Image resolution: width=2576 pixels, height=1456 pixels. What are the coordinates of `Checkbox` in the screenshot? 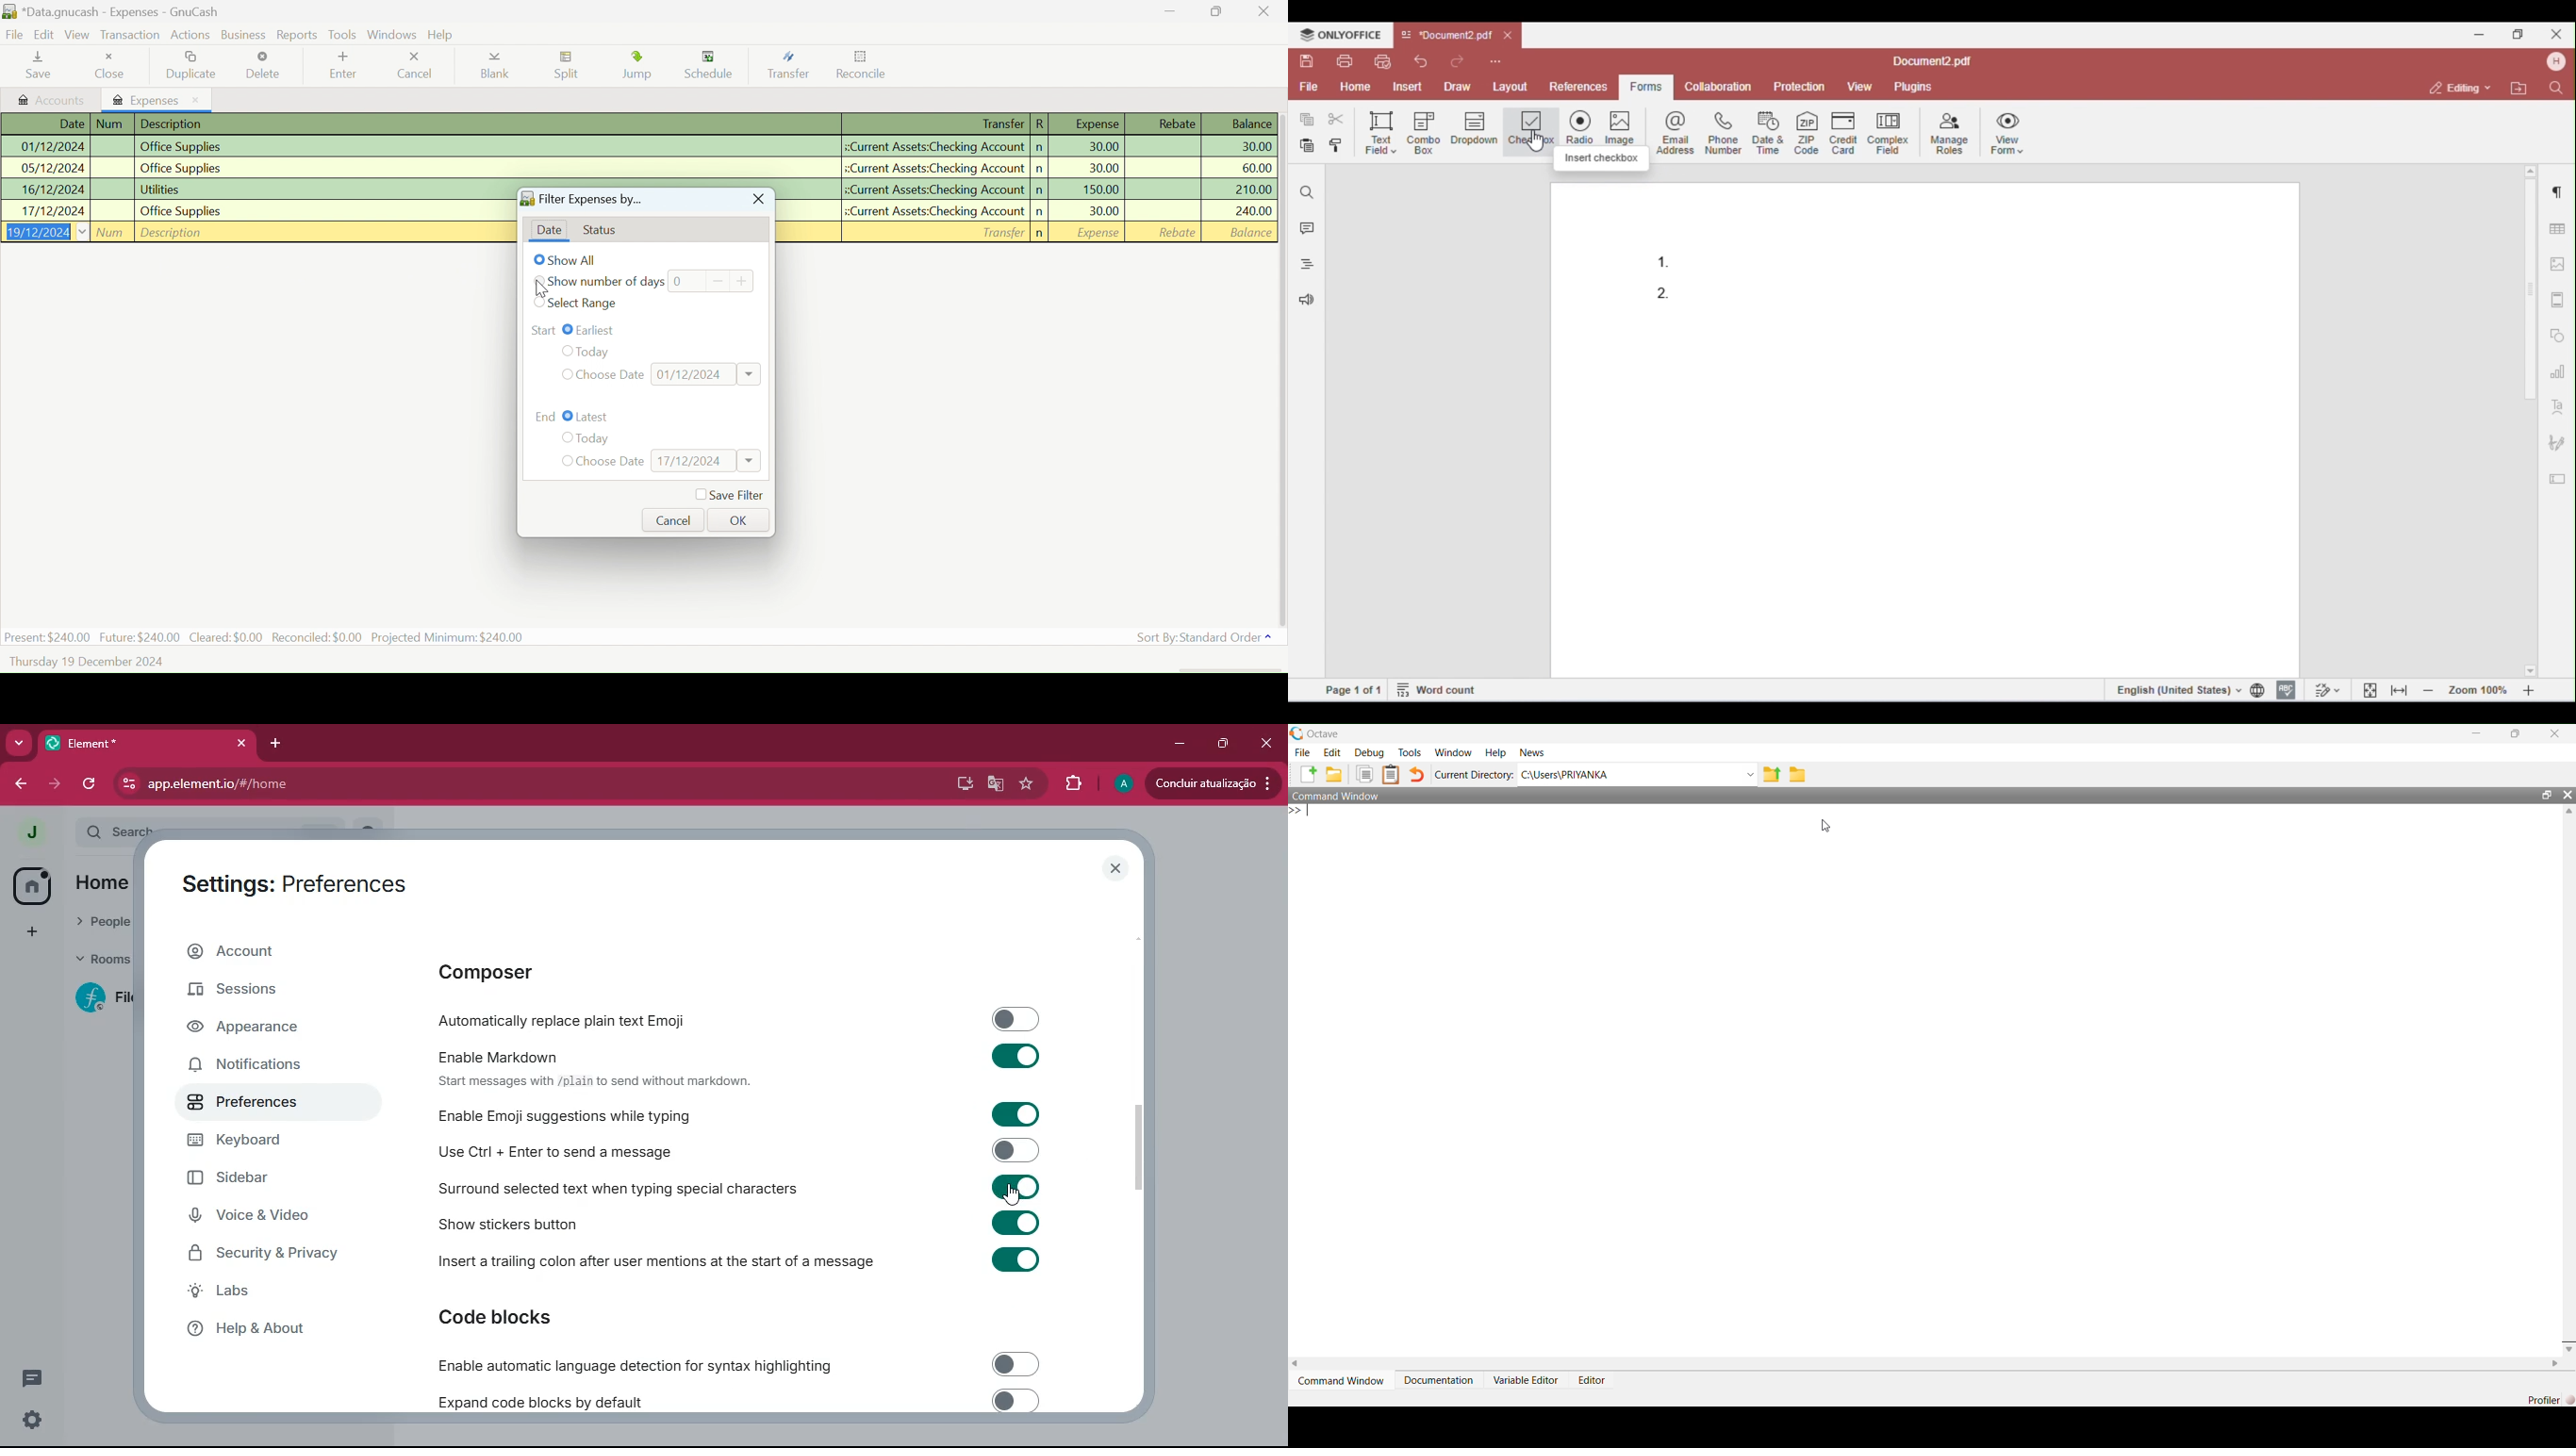 It's located at (568, 417).